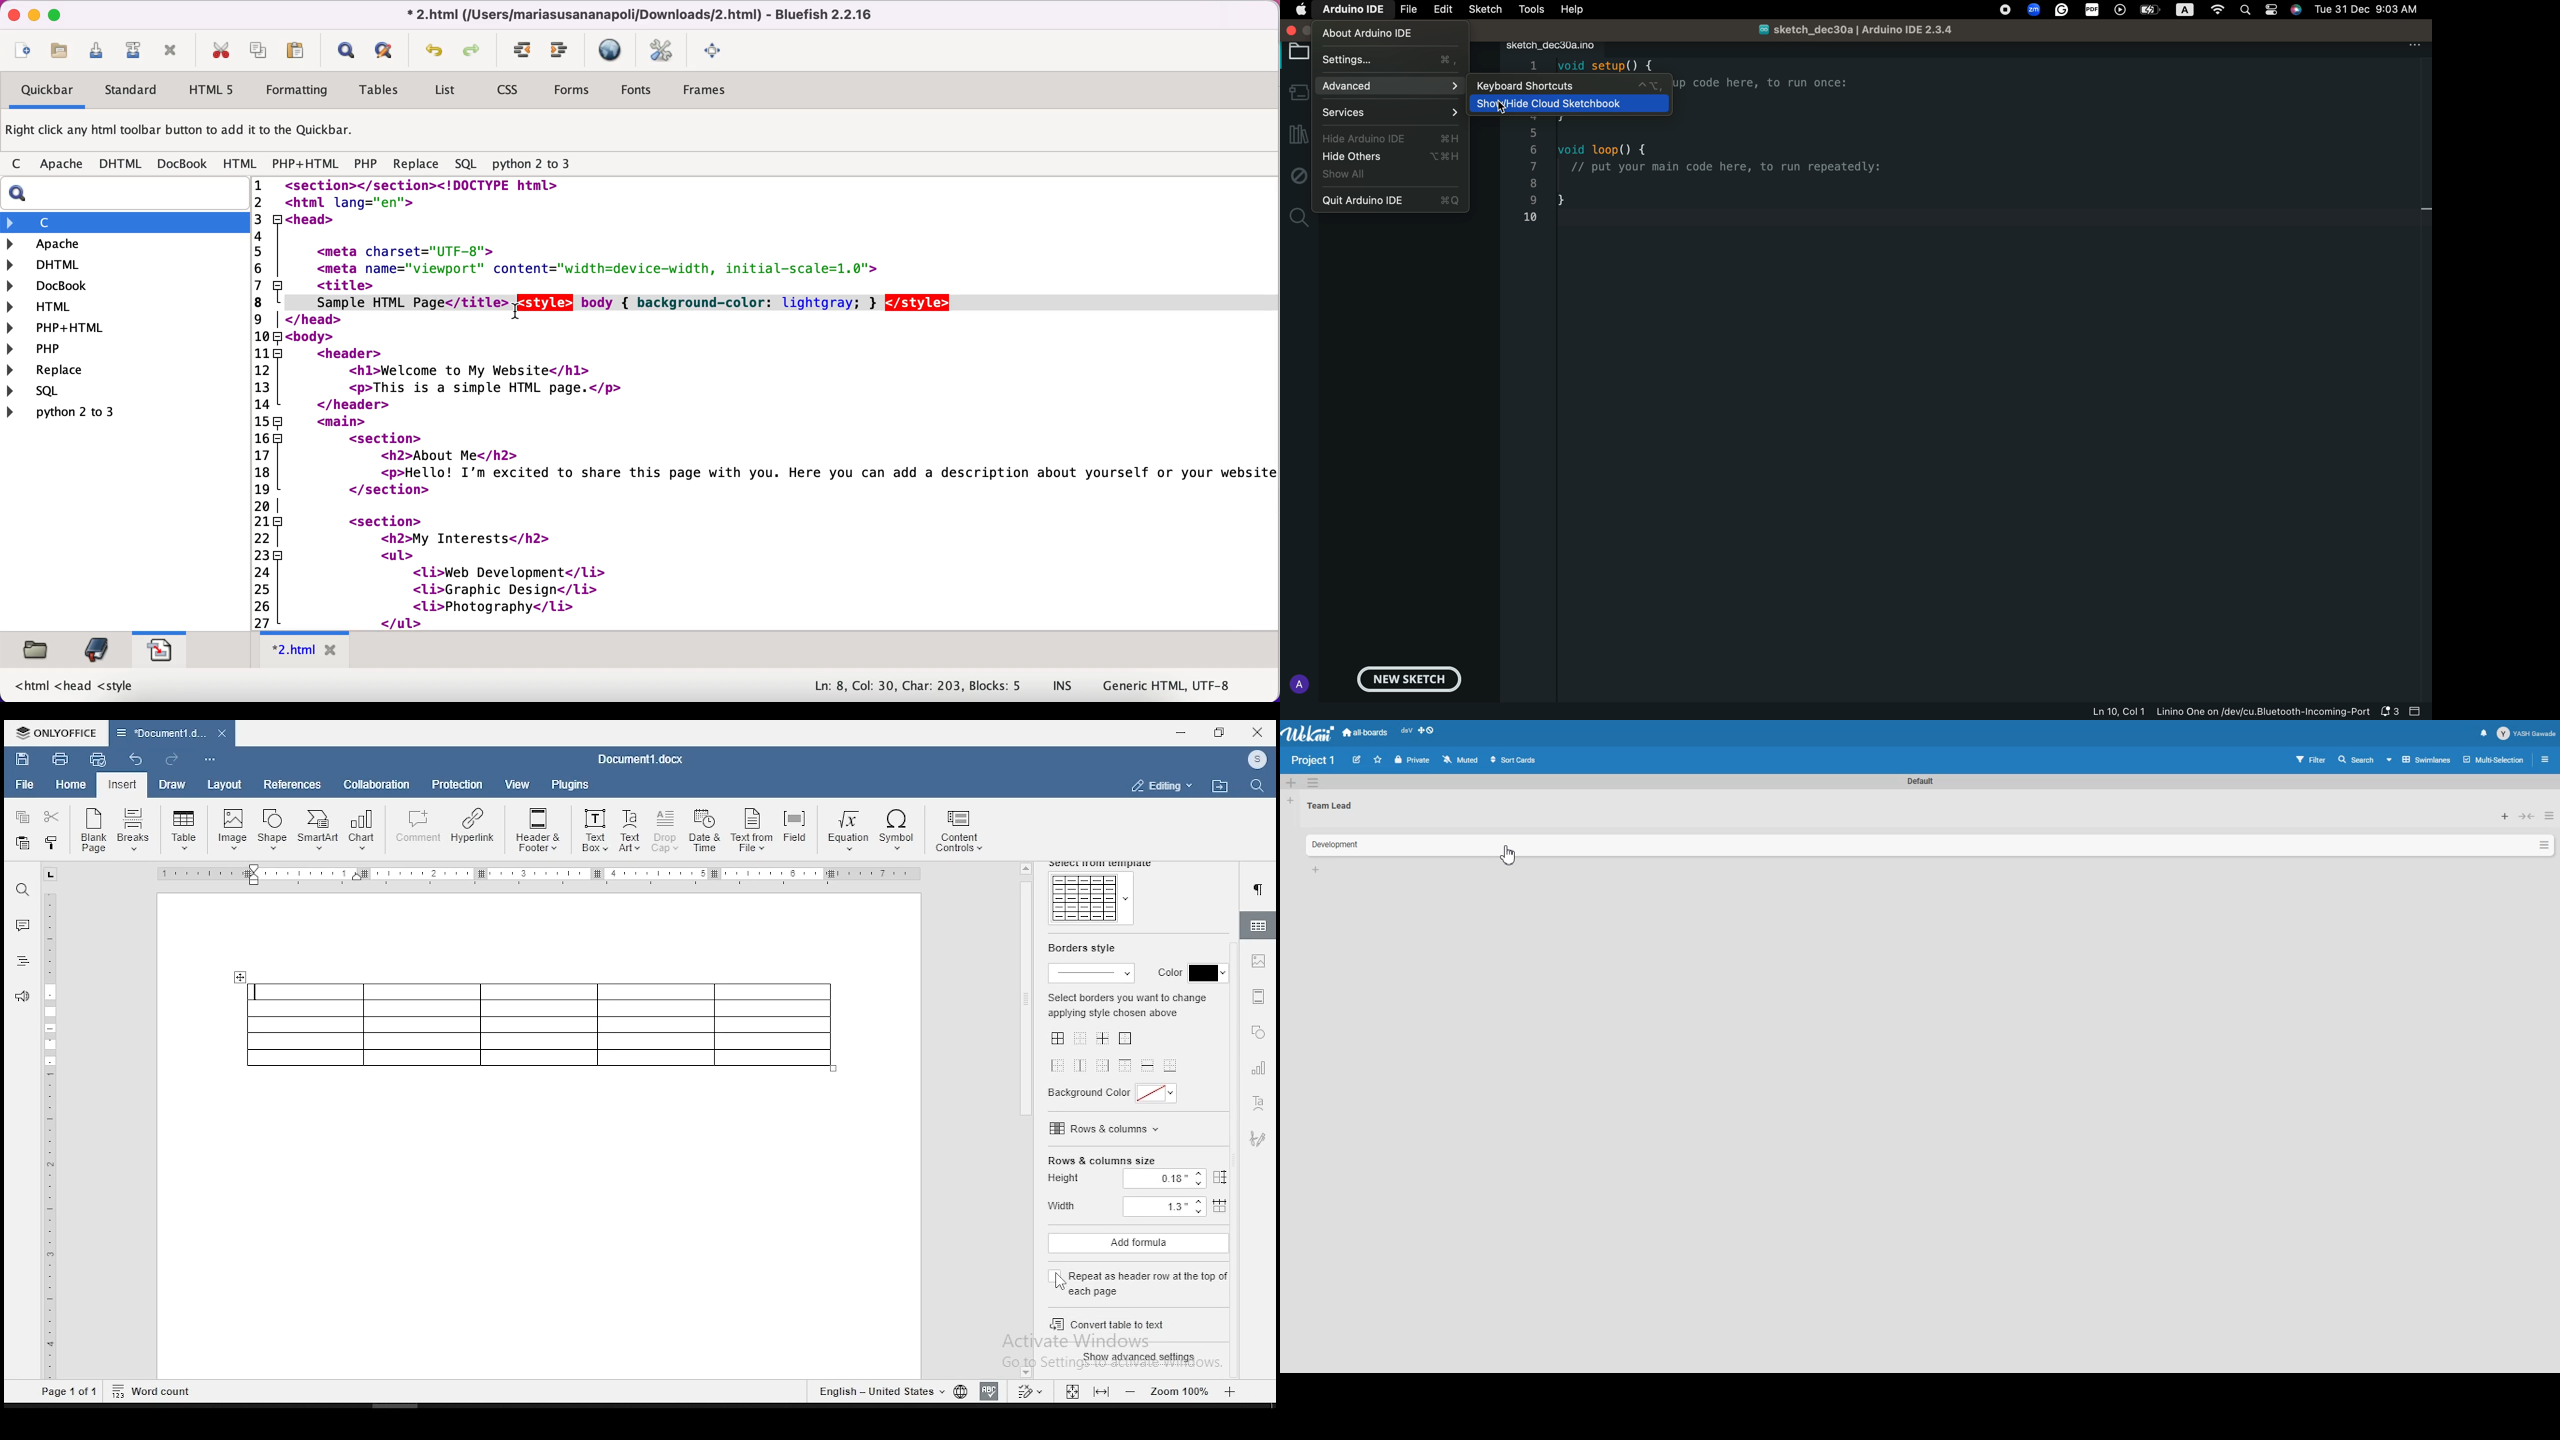  What do you see at coordinates (122, 785) in the screenshot?
I see `input` at bounding box center [122, 785].